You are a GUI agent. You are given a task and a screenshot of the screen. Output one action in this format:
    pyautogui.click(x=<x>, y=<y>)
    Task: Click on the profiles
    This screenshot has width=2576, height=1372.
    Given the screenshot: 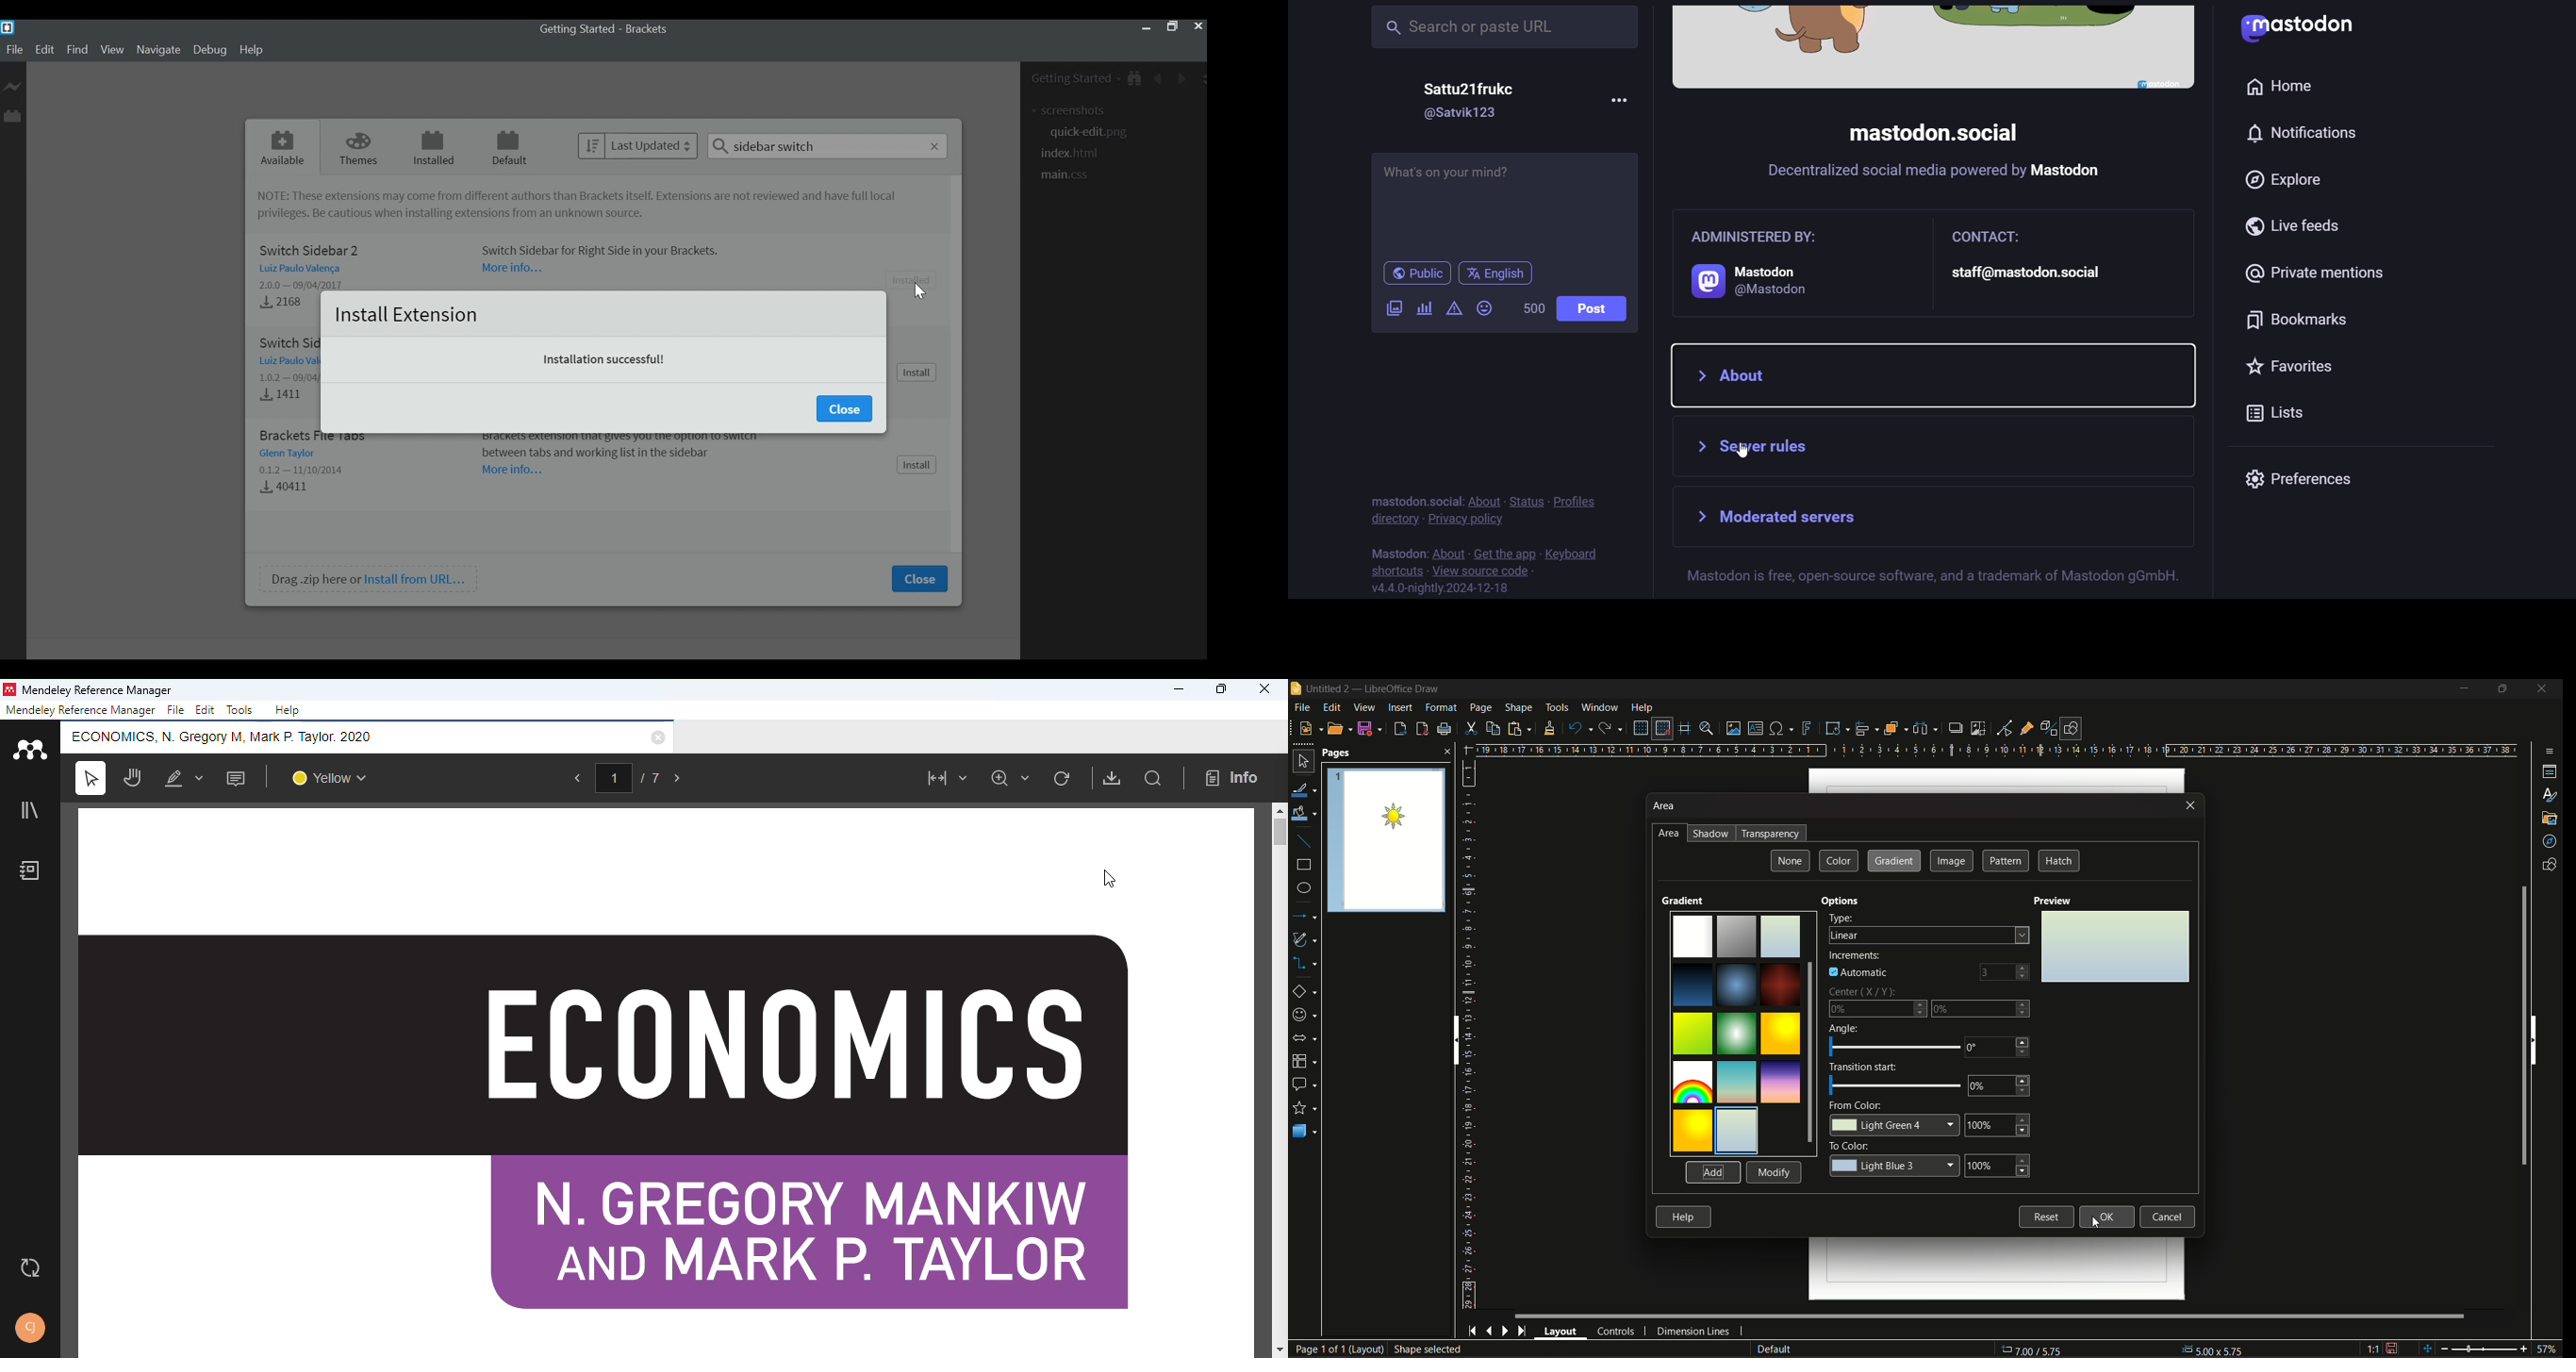 What is the action you would take?
    pyautogui.click(x=1578, y=500)
    